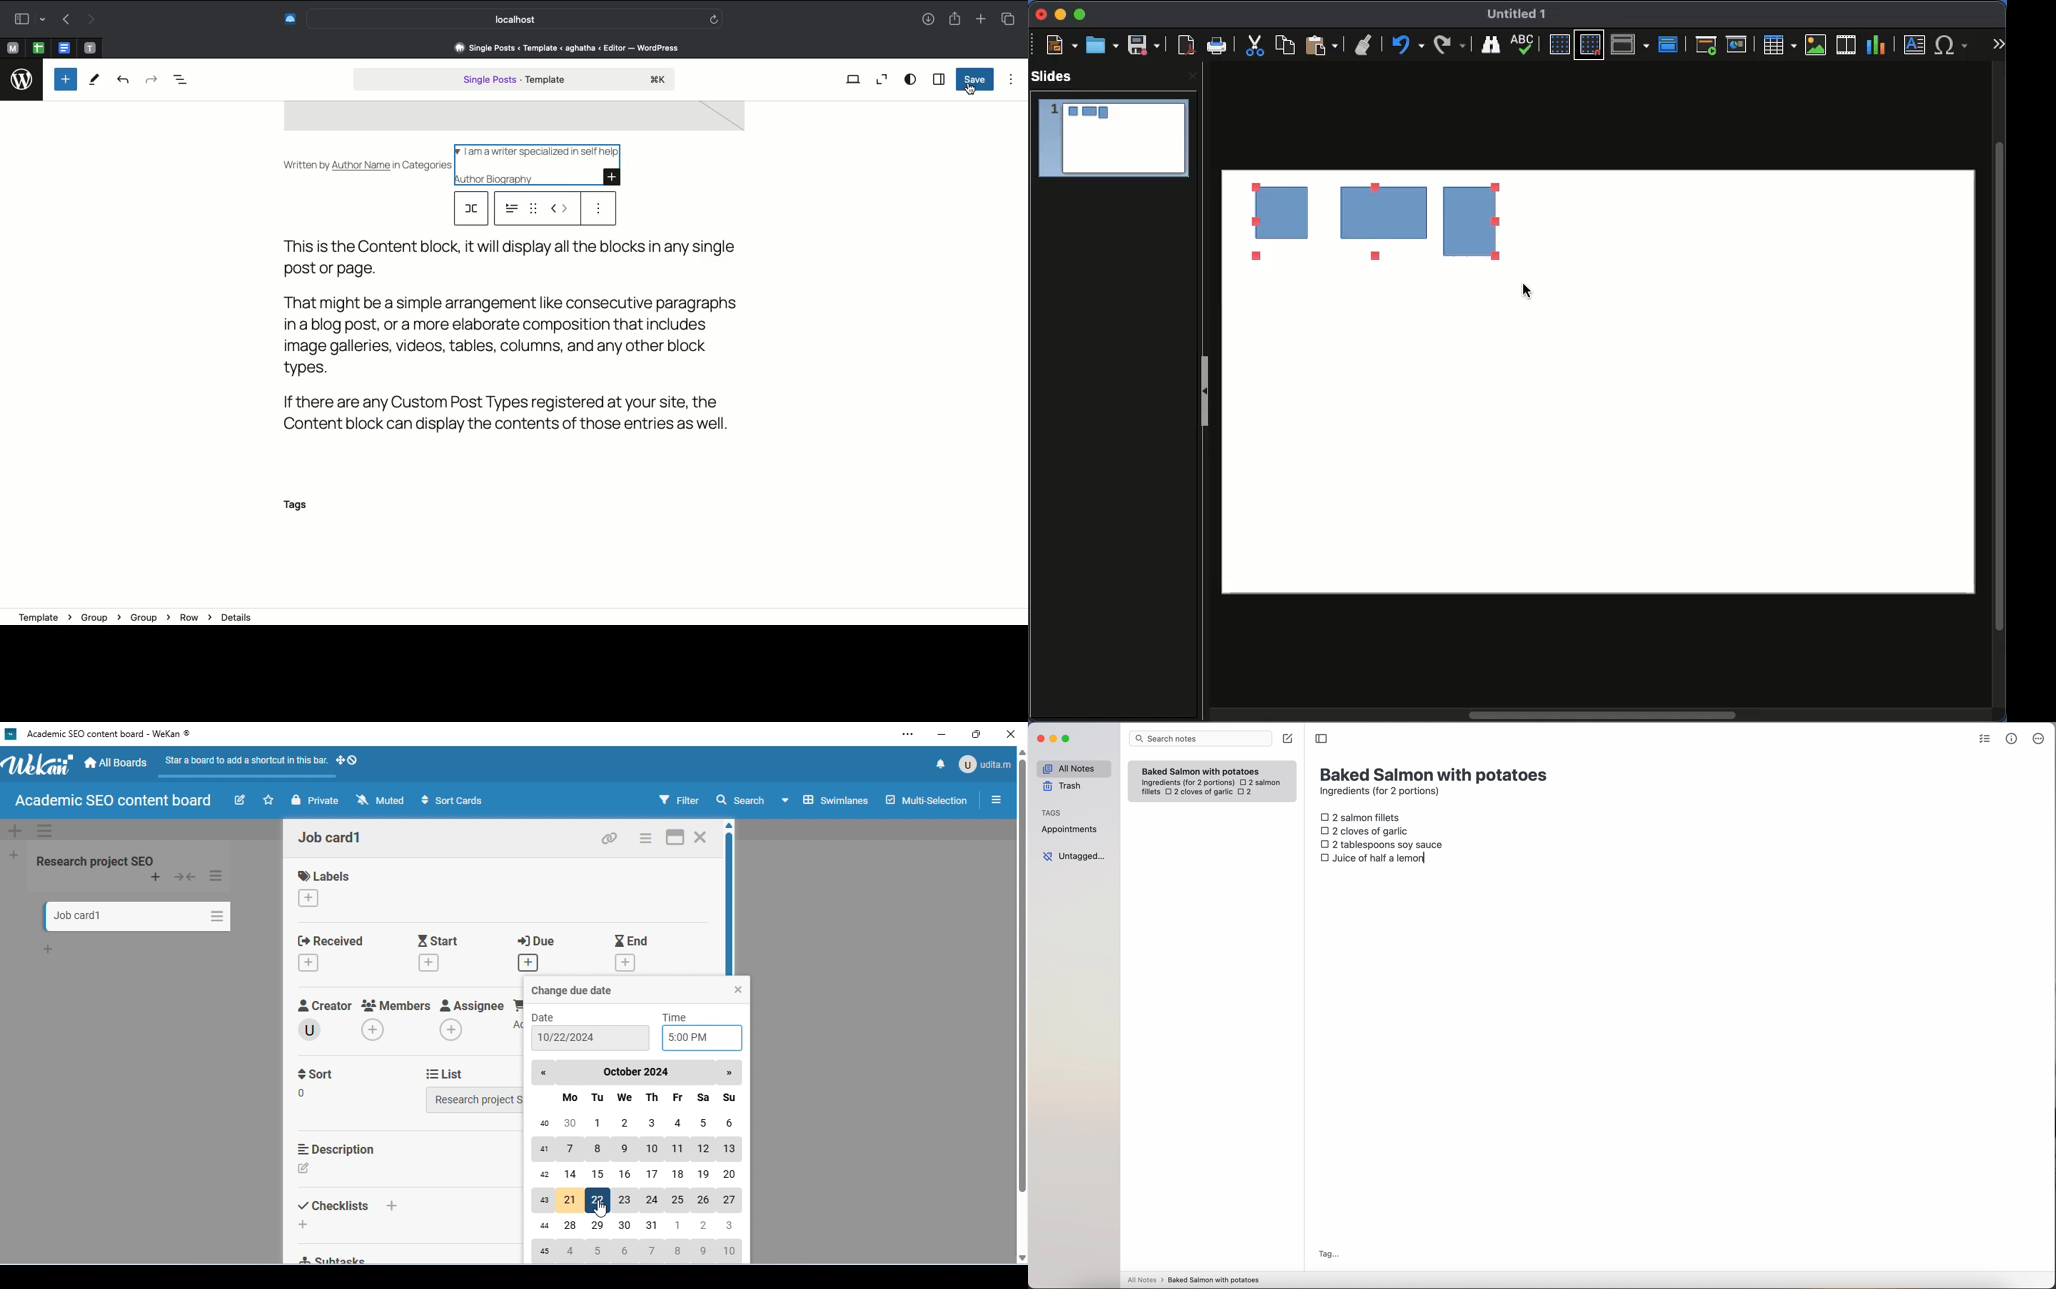  I want to click on Open, so click(1102, 44).